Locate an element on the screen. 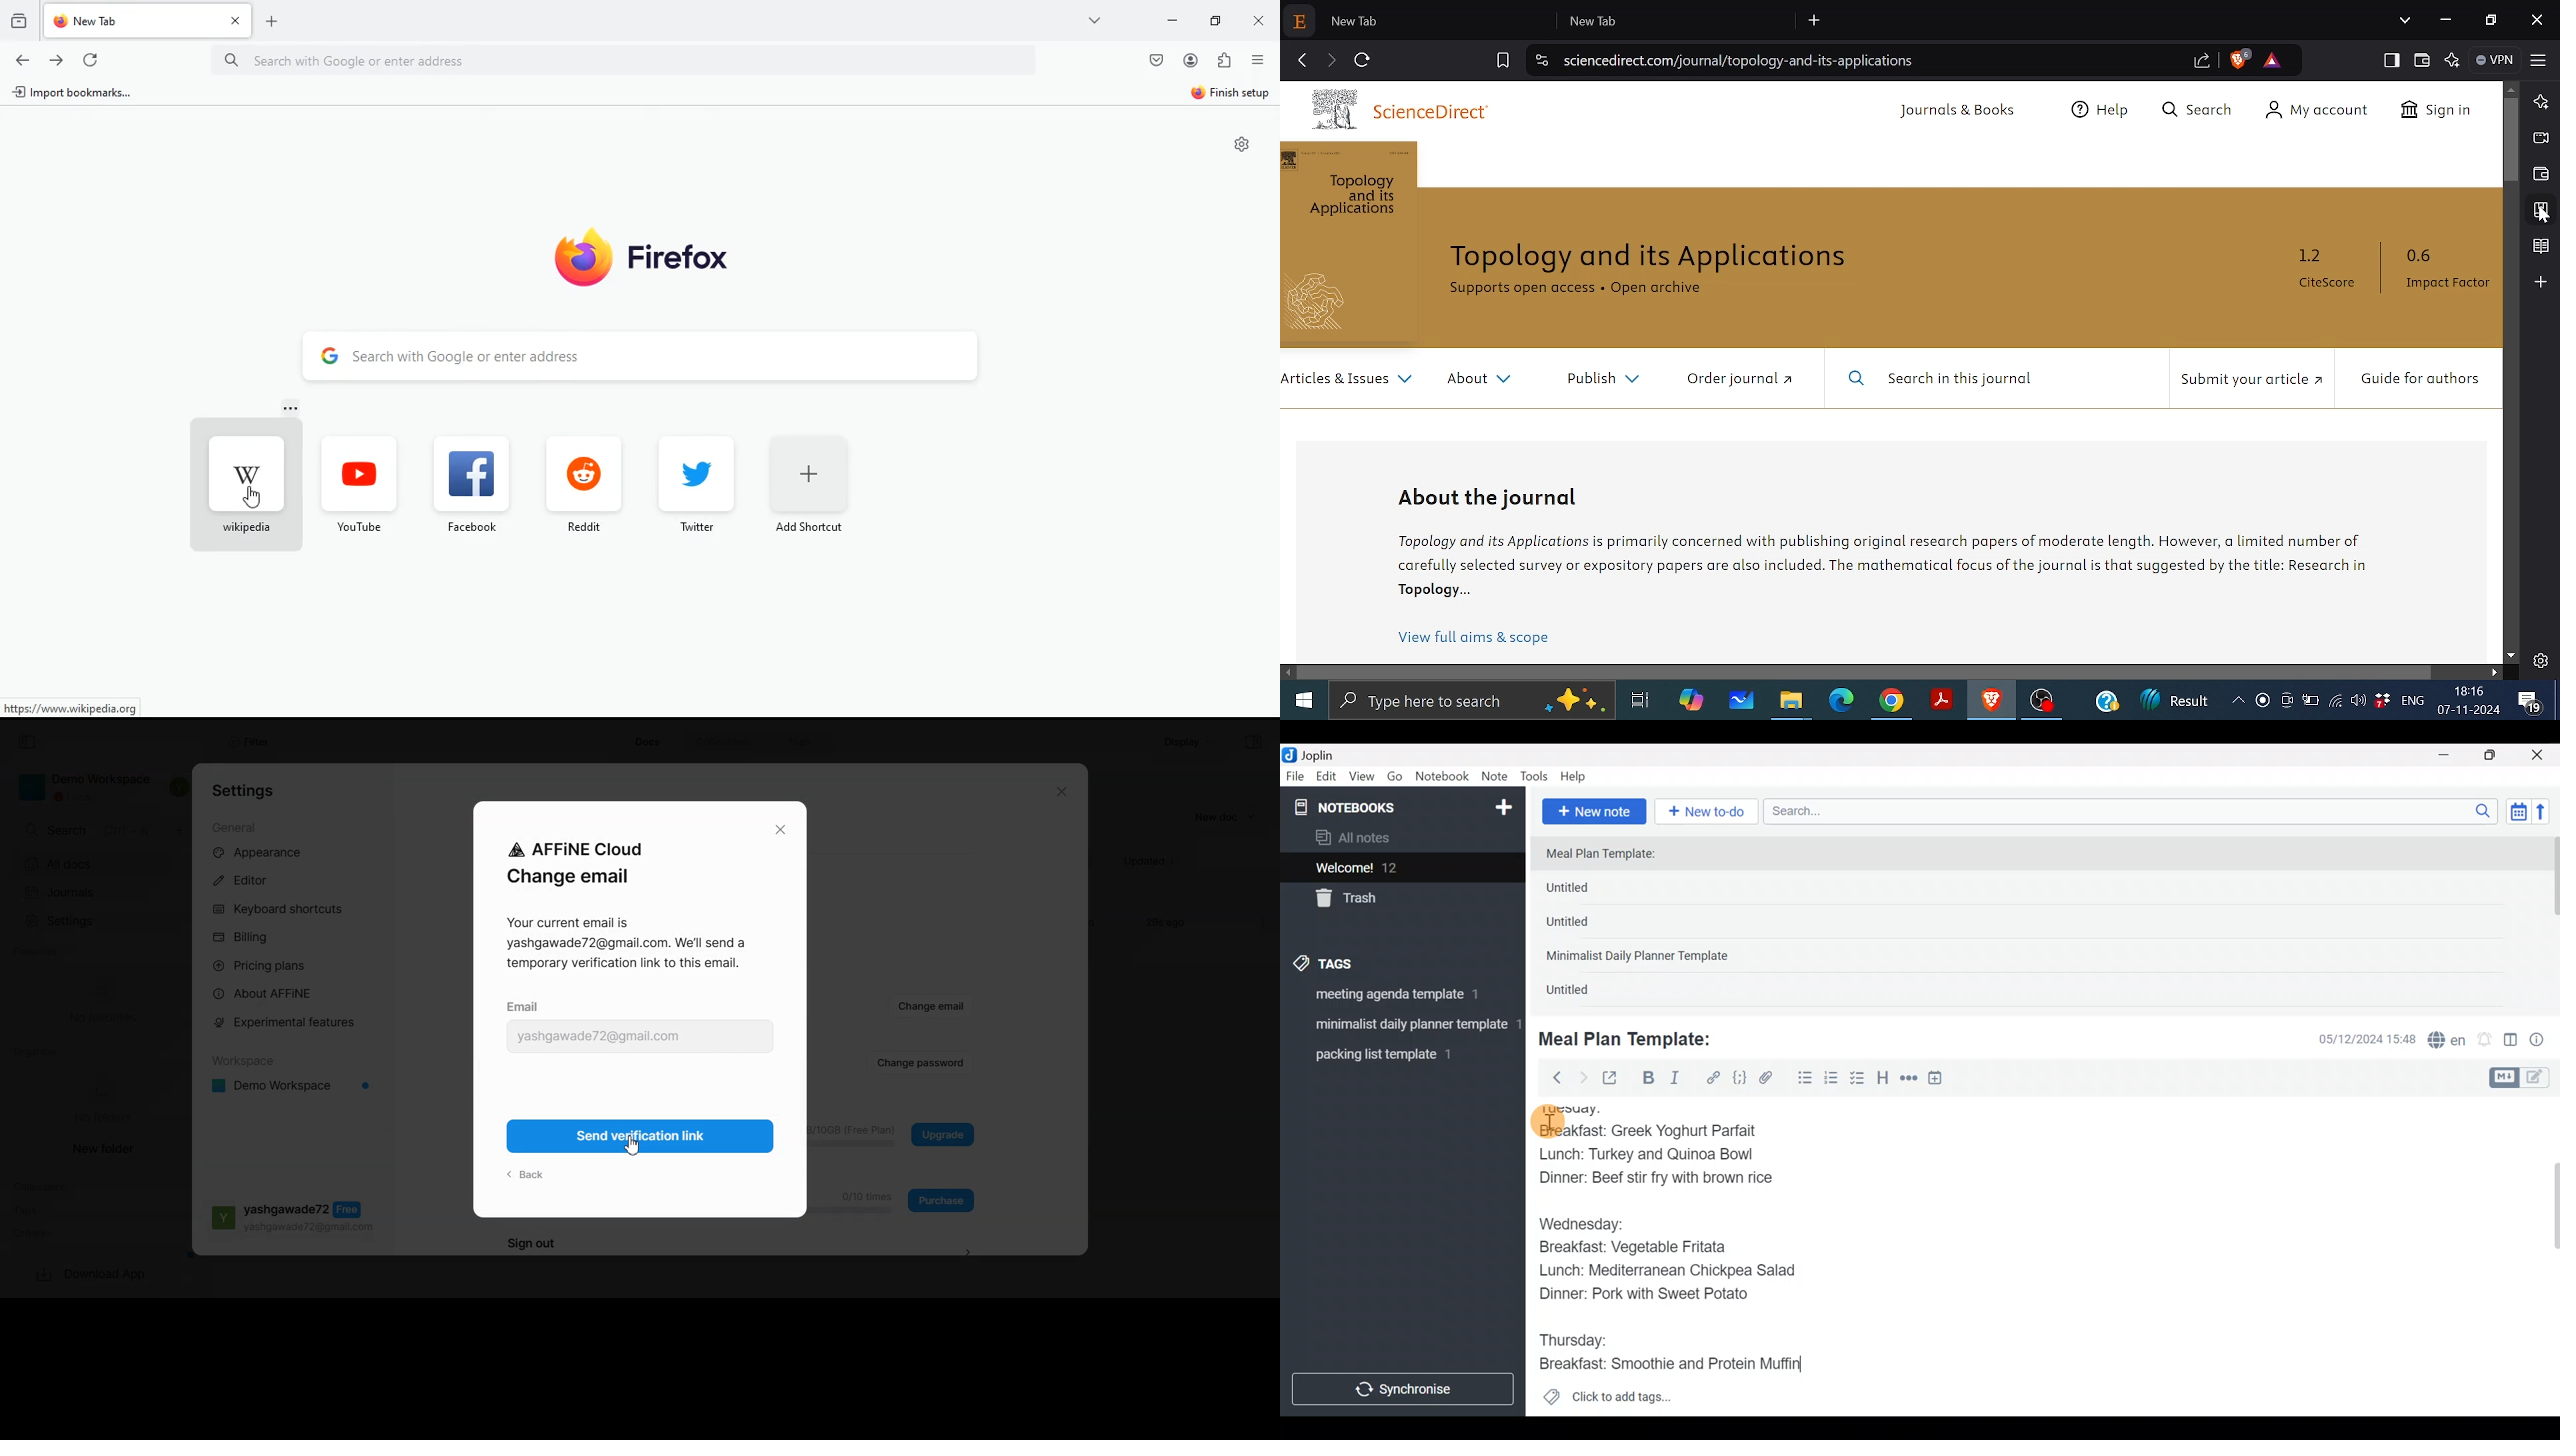 The height and width of the screenshot is (1456, 2576). Date & time is located at coordinates (2357, 1039).